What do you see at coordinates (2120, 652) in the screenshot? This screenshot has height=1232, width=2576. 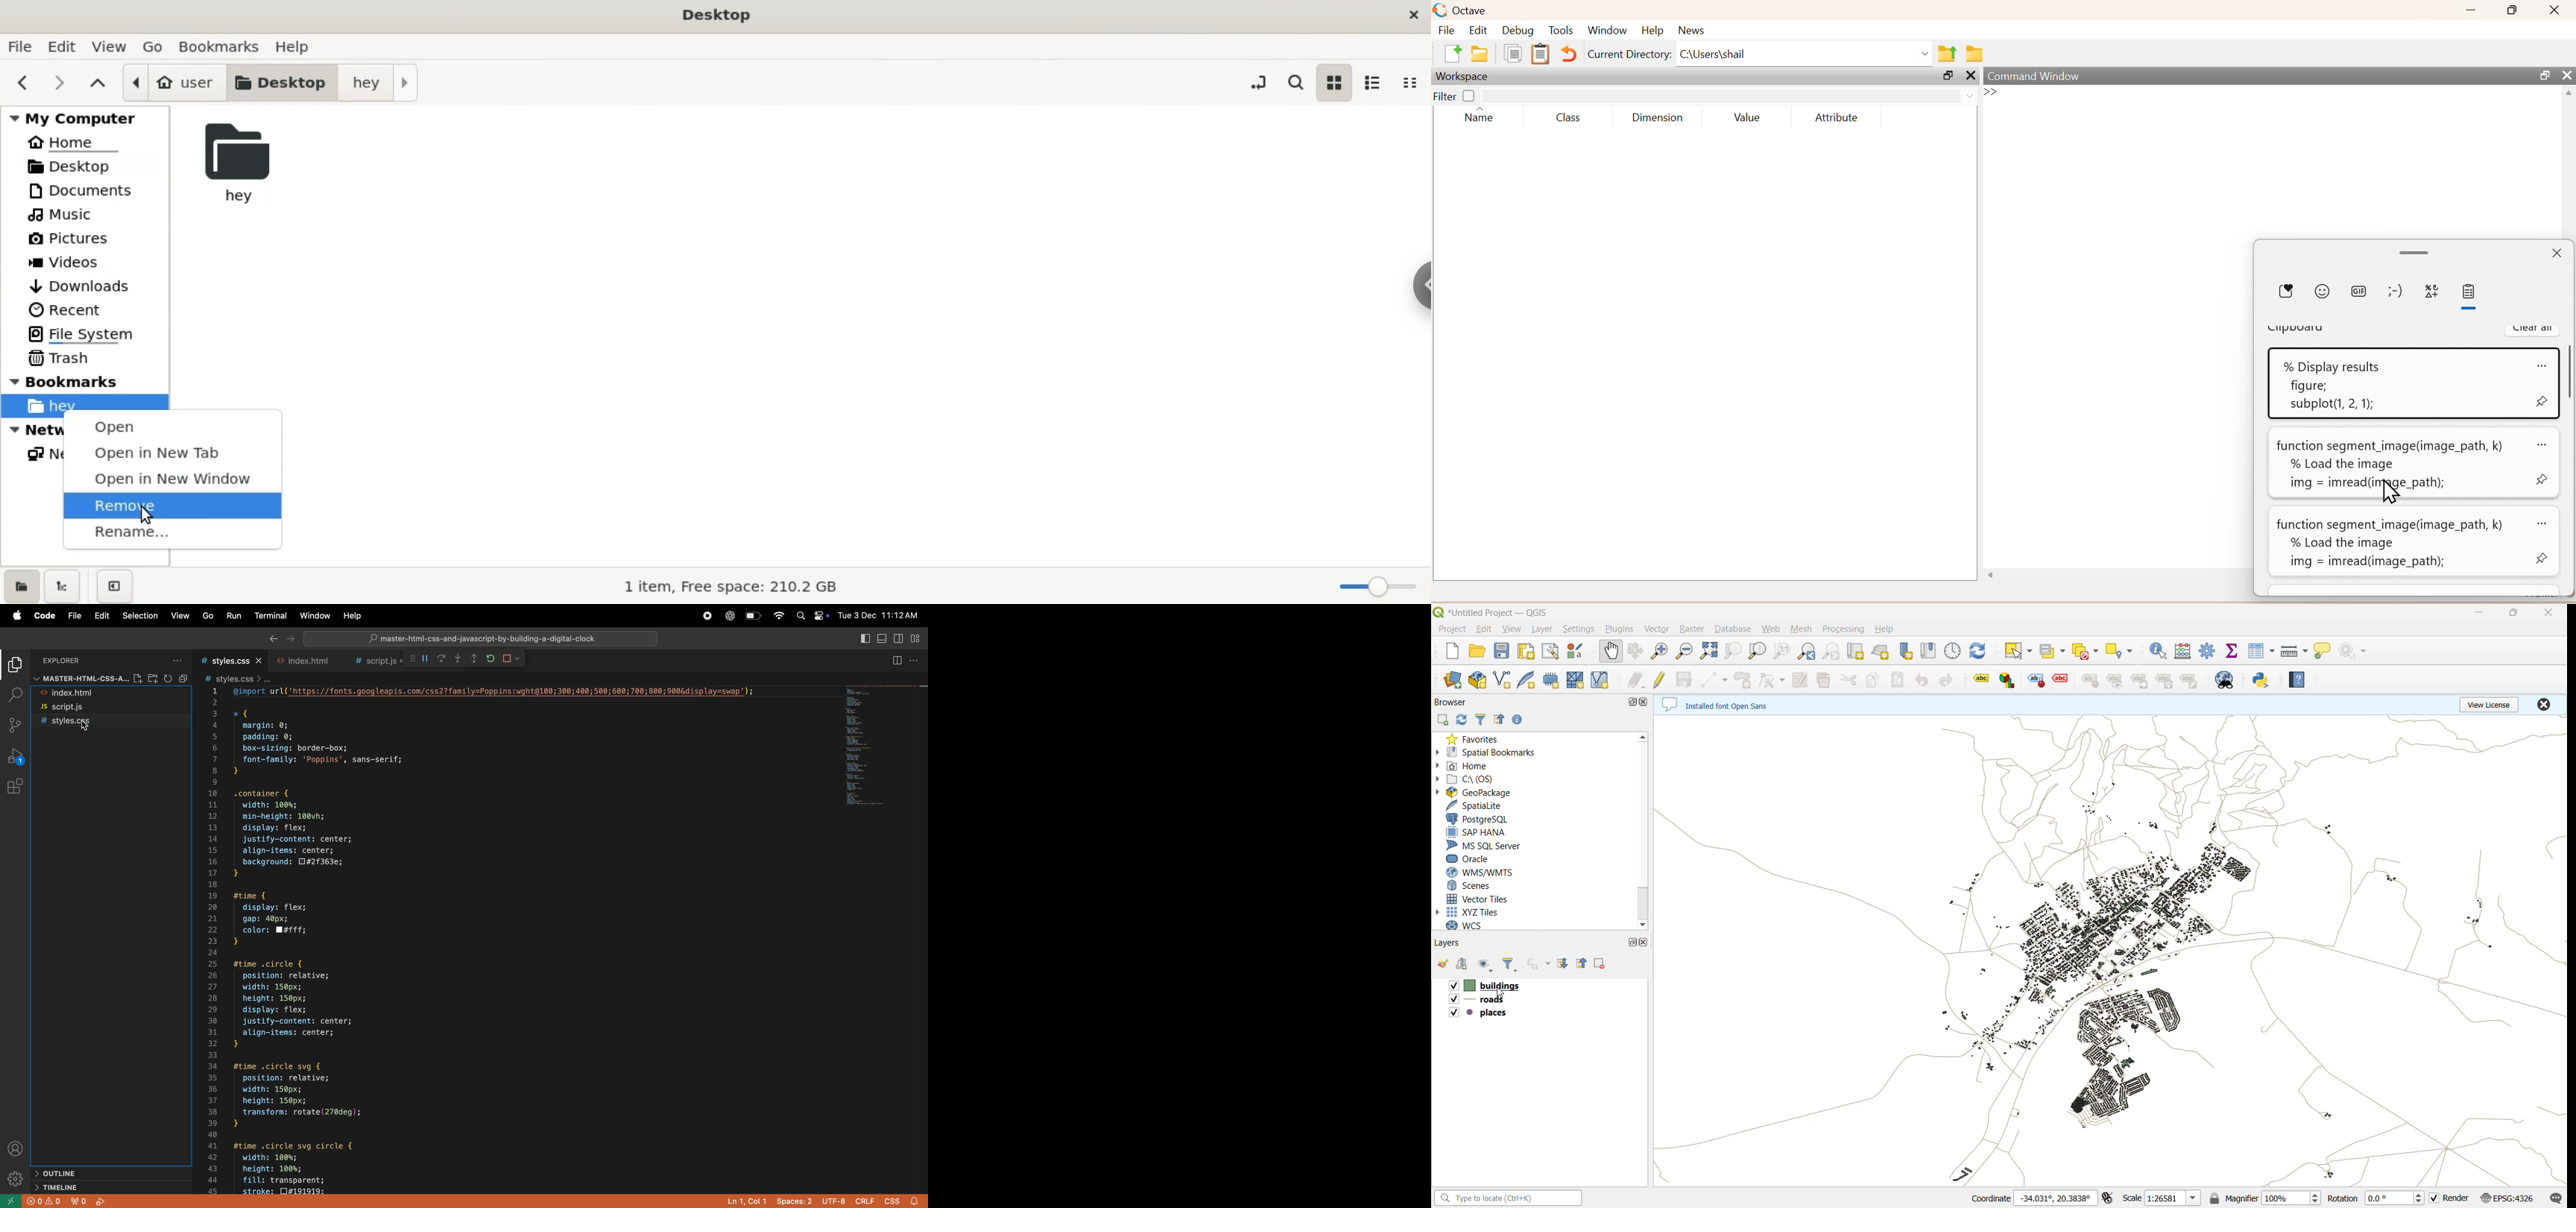 I see `select location` at bounding box center [2120, 652].